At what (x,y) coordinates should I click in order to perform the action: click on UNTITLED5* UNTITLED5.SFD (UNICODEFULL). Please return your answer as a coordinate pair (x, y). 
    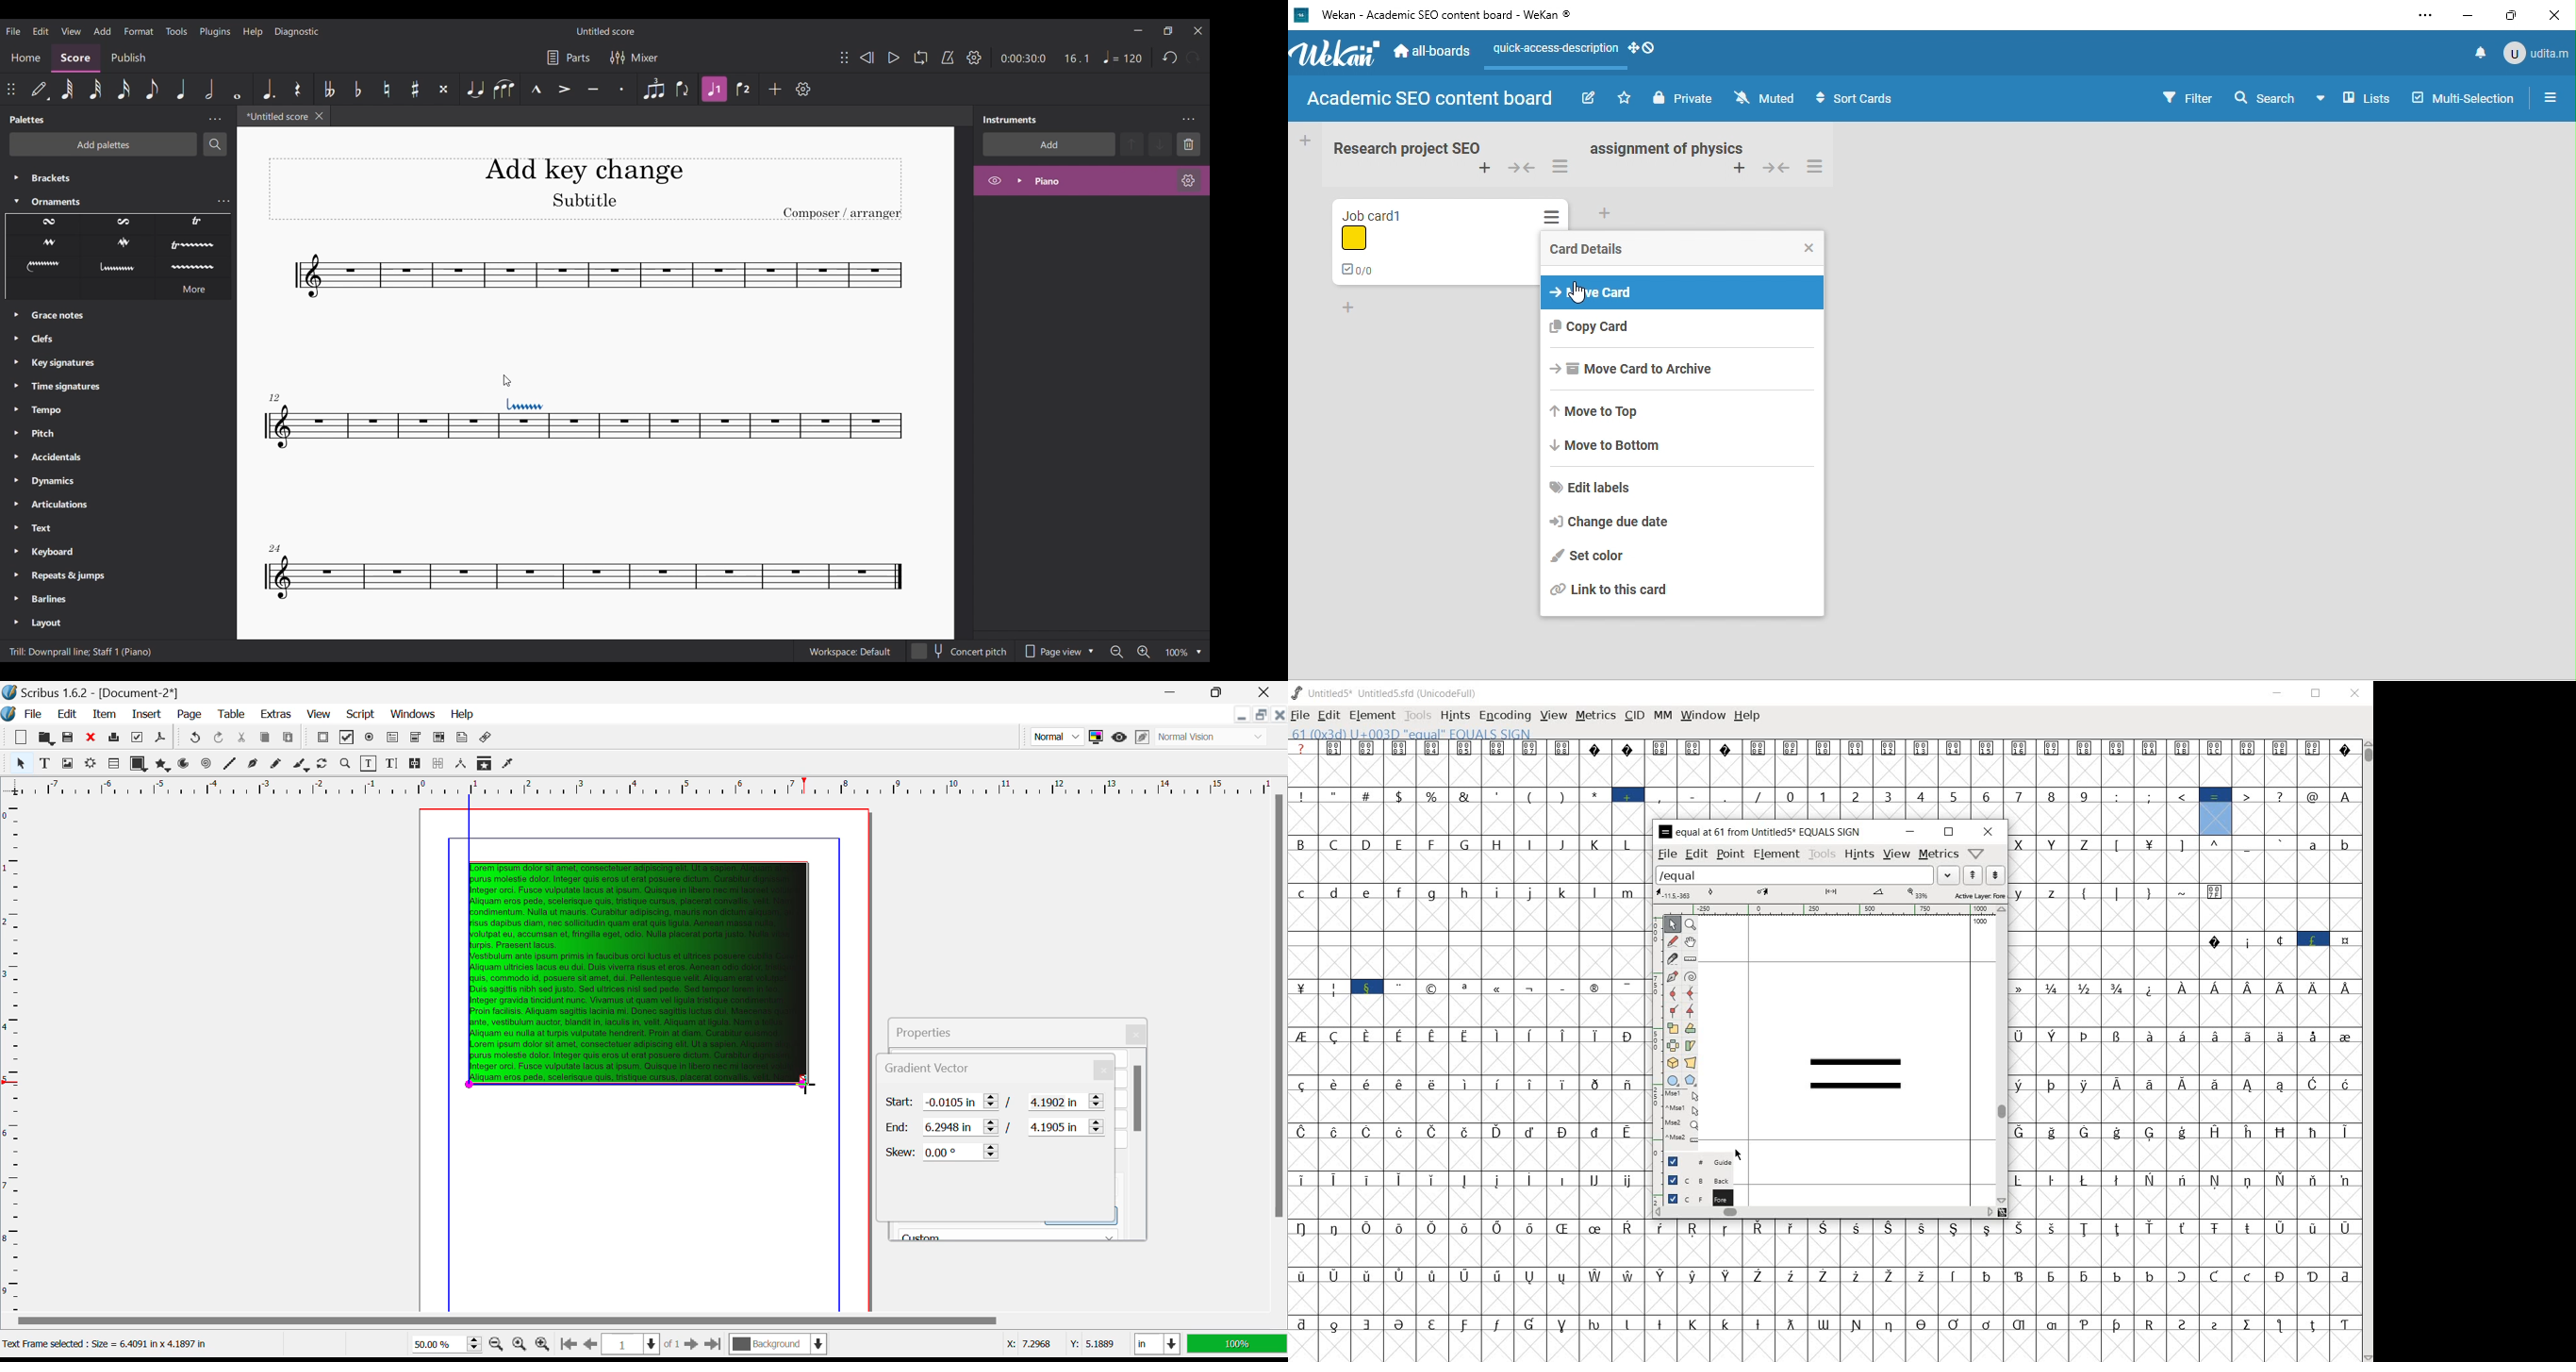
    Looking at the image, I should click on (1388, 692).